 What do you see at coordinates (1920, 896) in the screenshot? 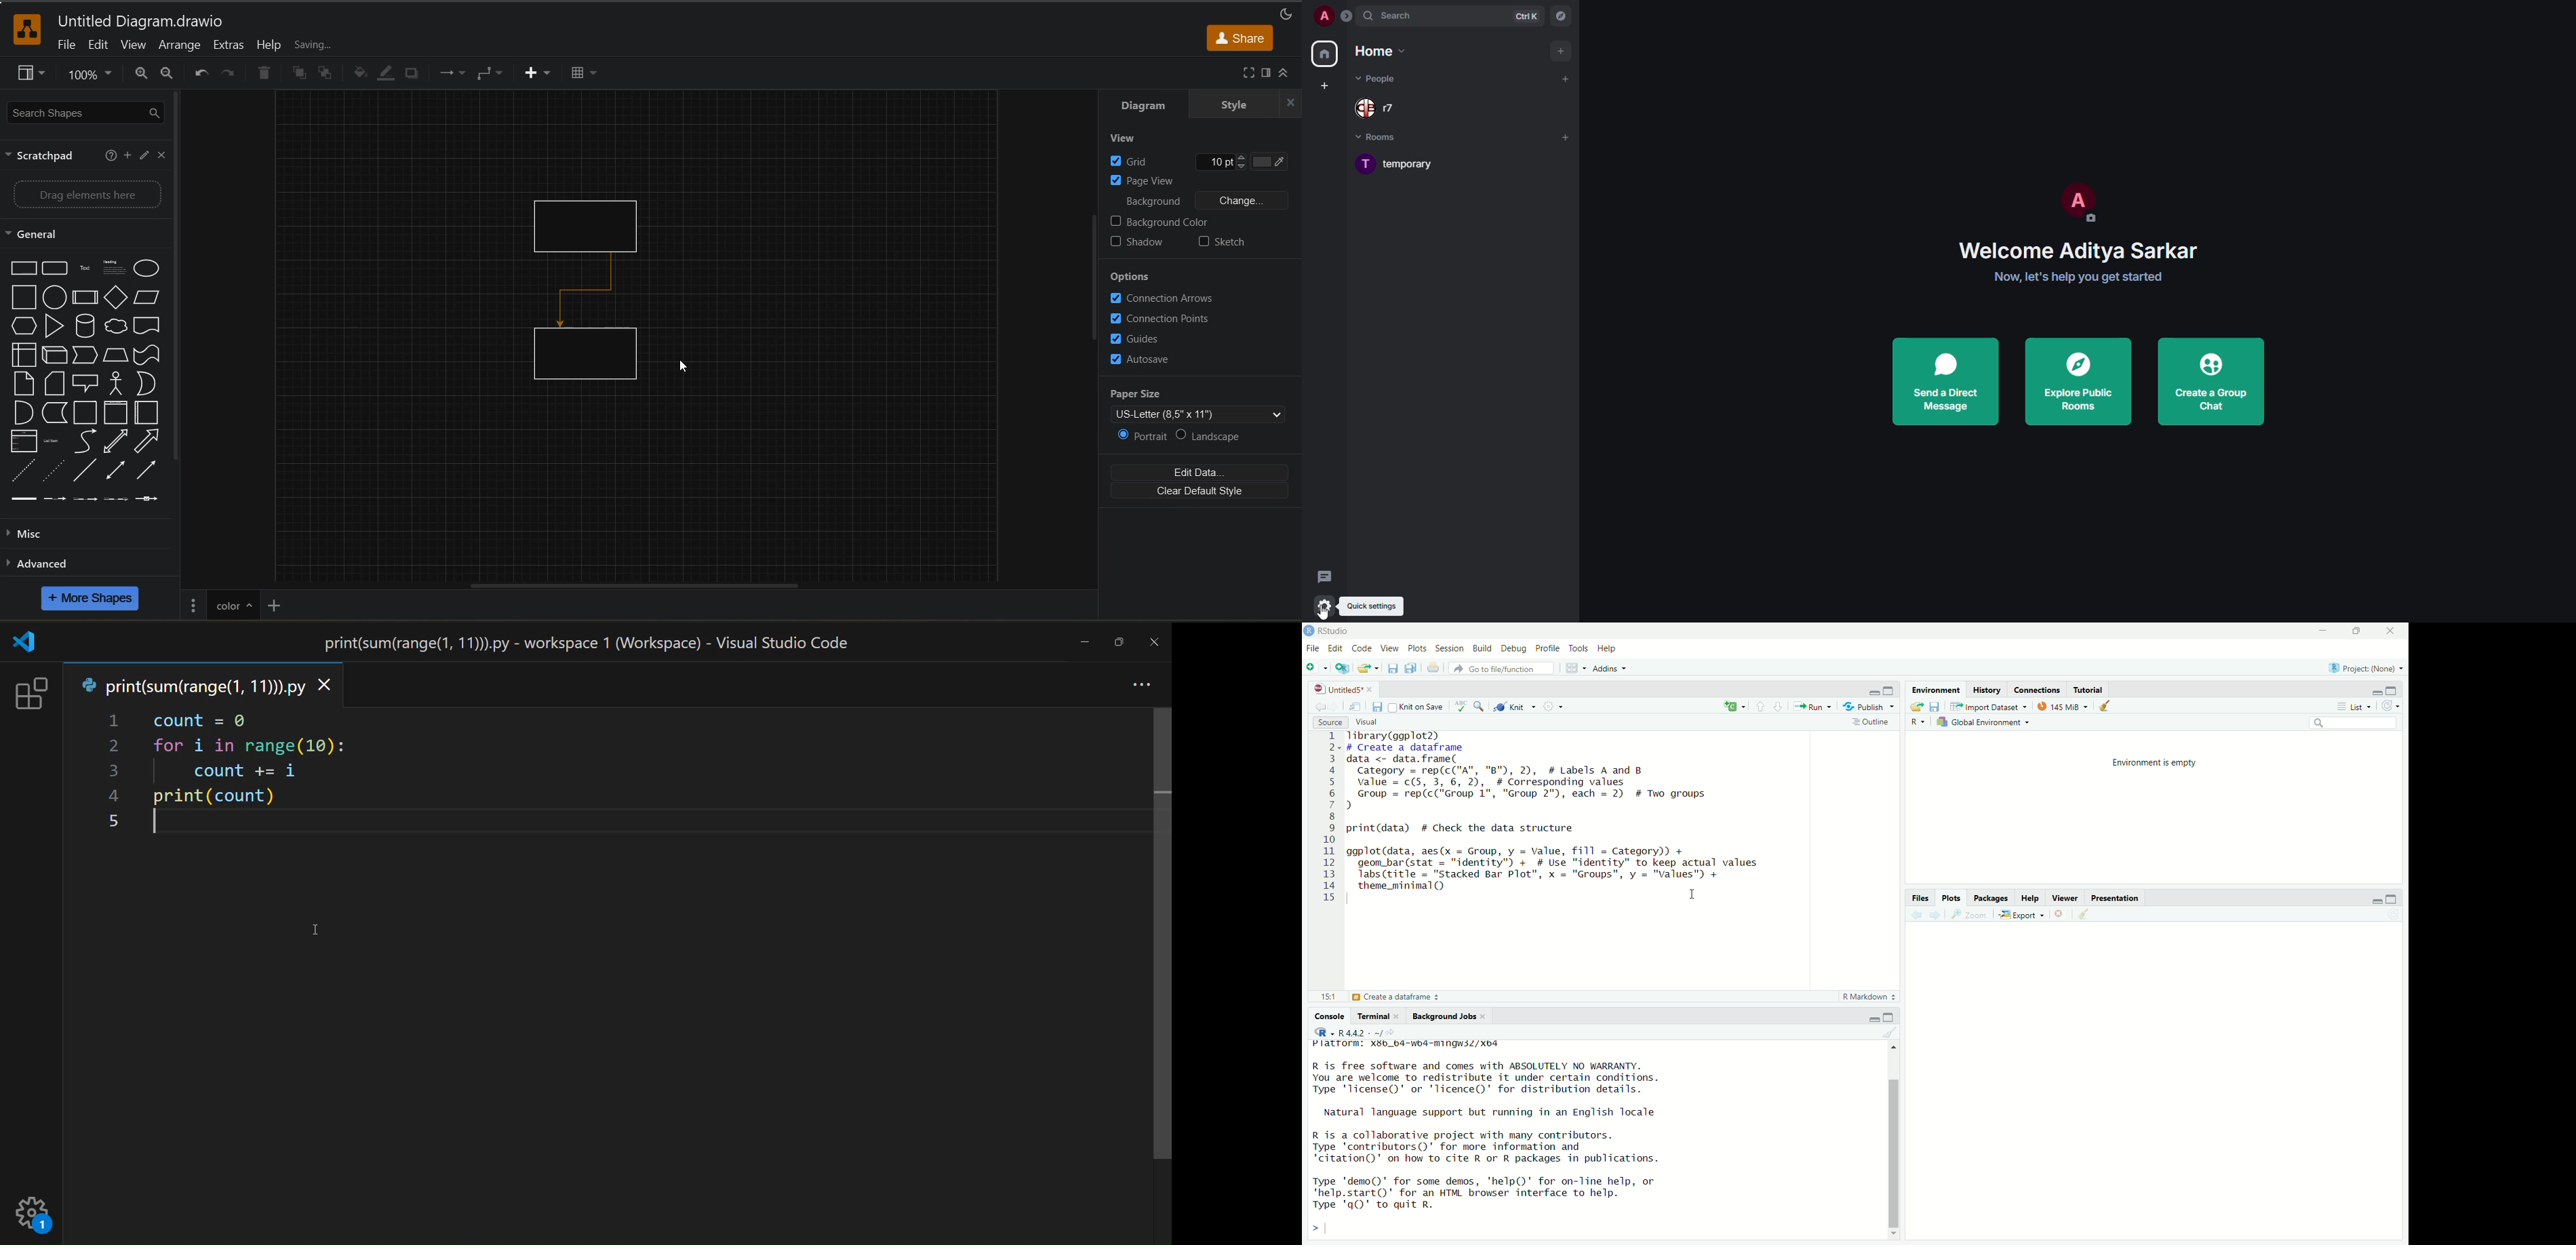
I see `Files` at bounding box center [1920, 896].